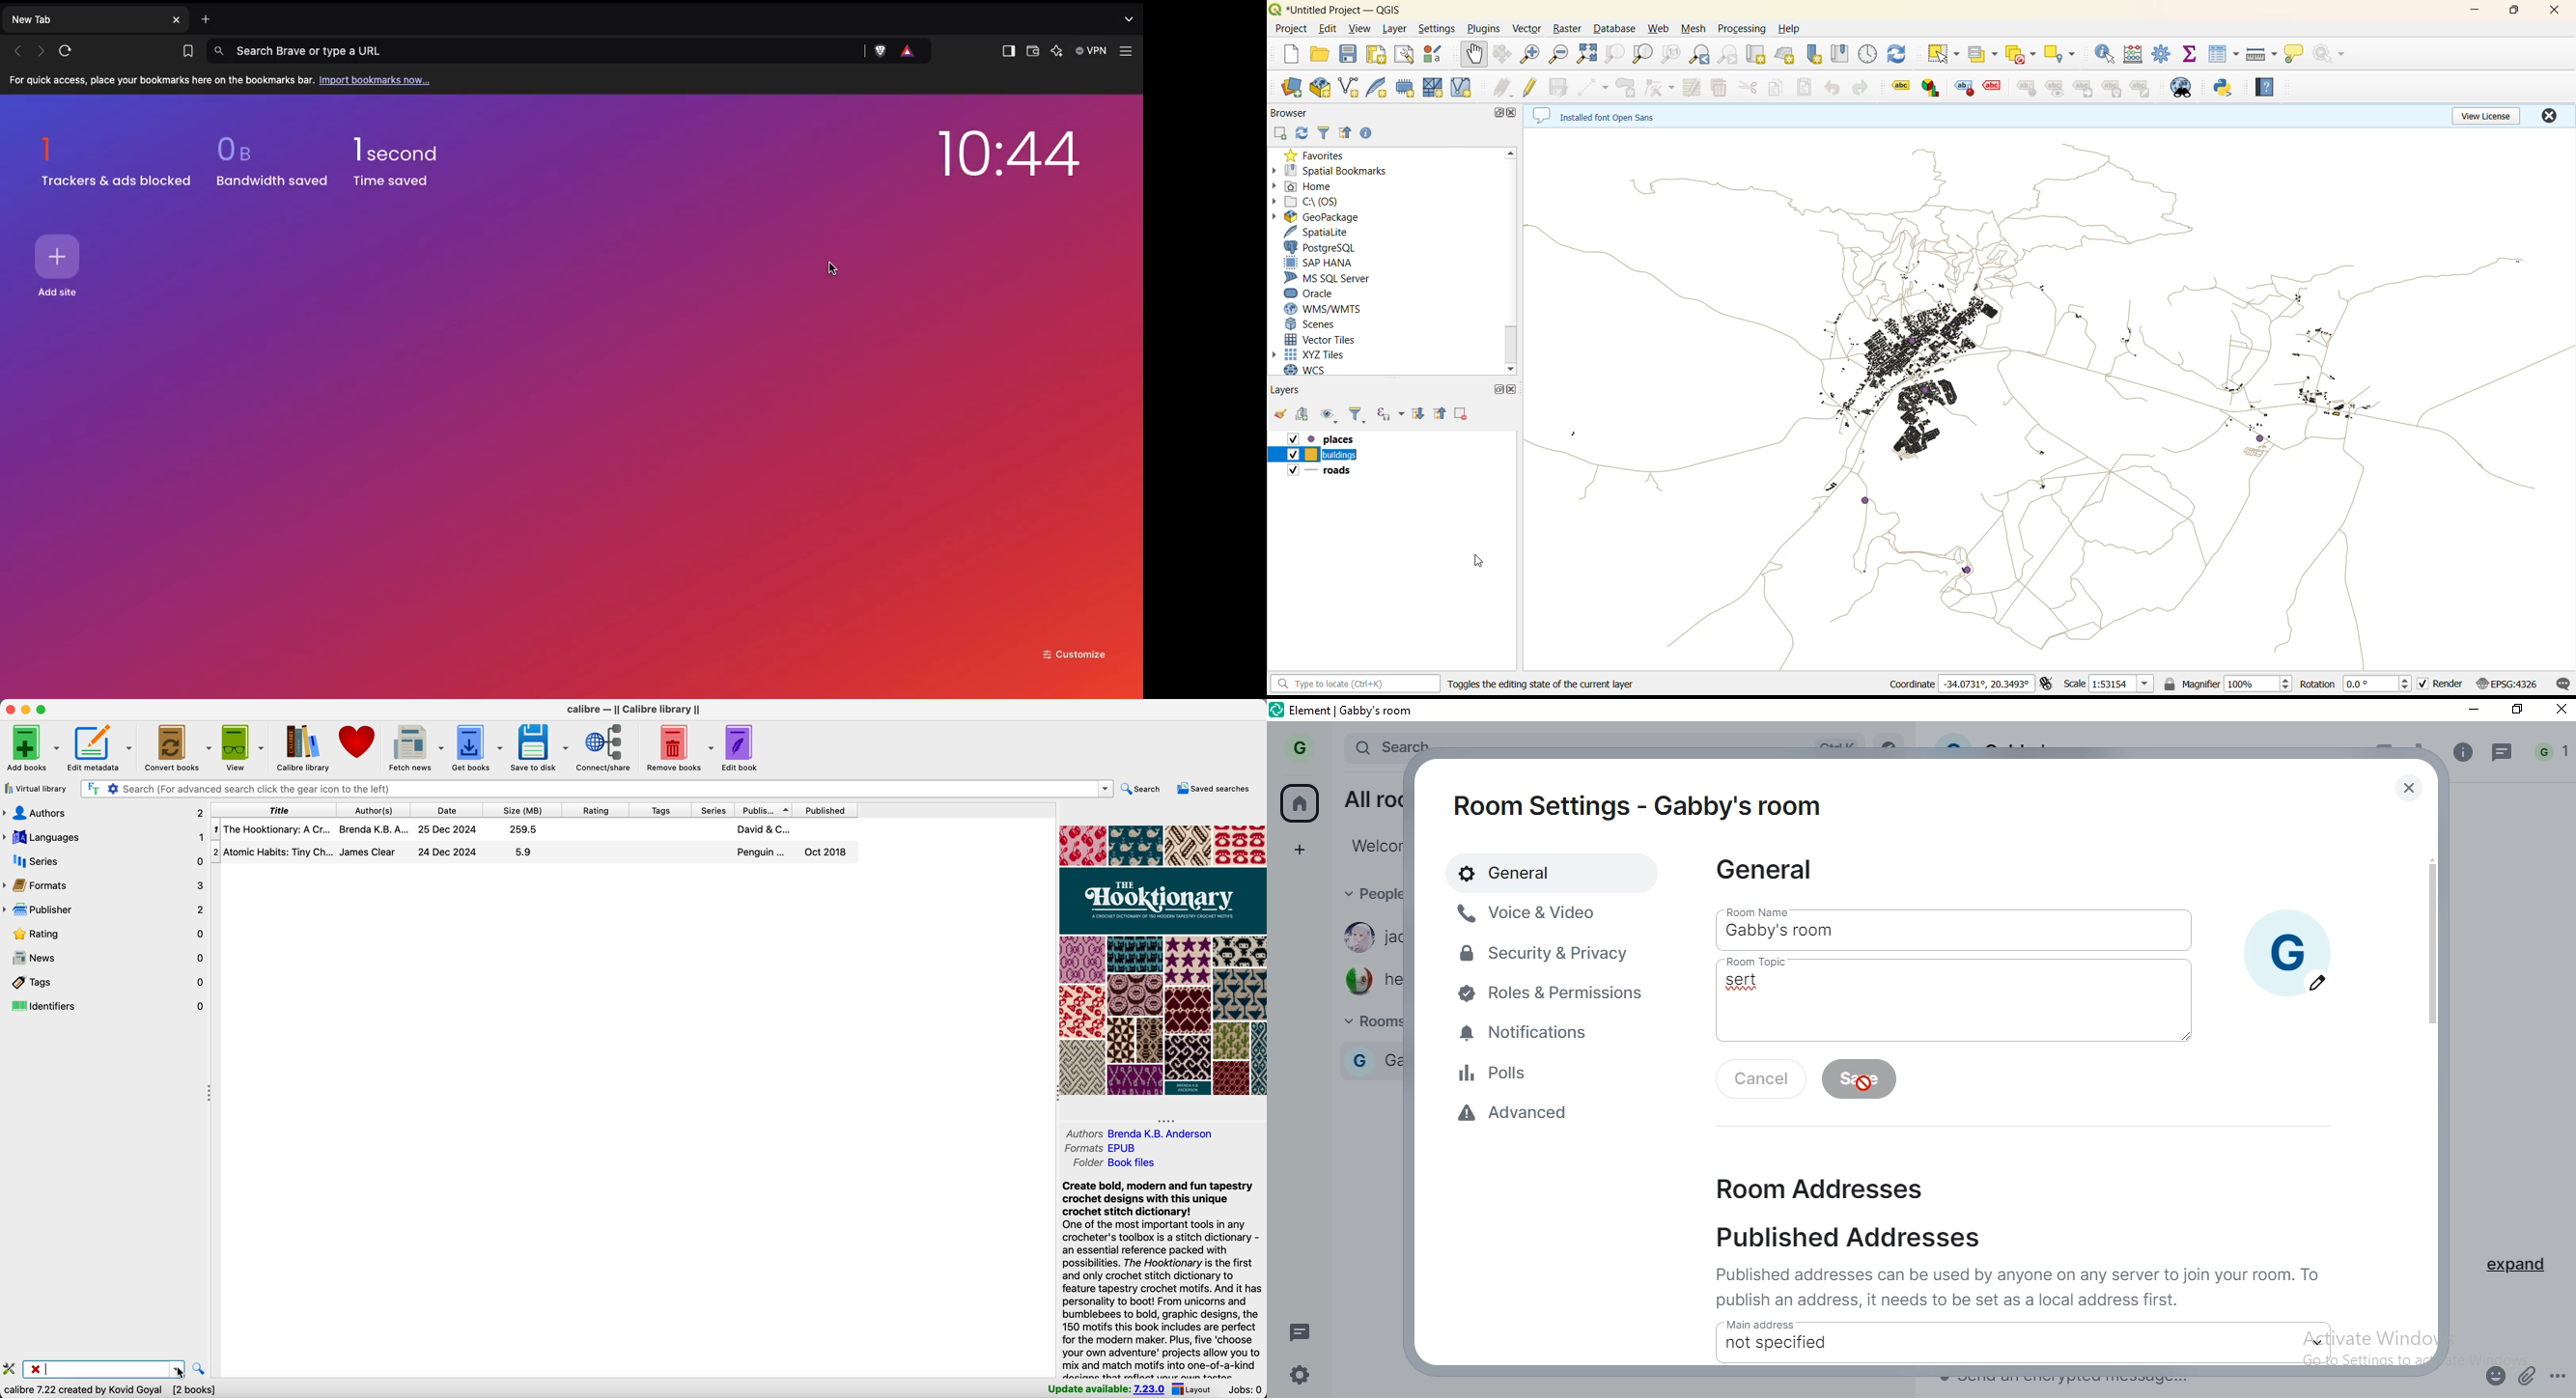 Image resolution: width=2576 pixels, height=1400 pixels. I want to click on update available, so click(1104, 1389).